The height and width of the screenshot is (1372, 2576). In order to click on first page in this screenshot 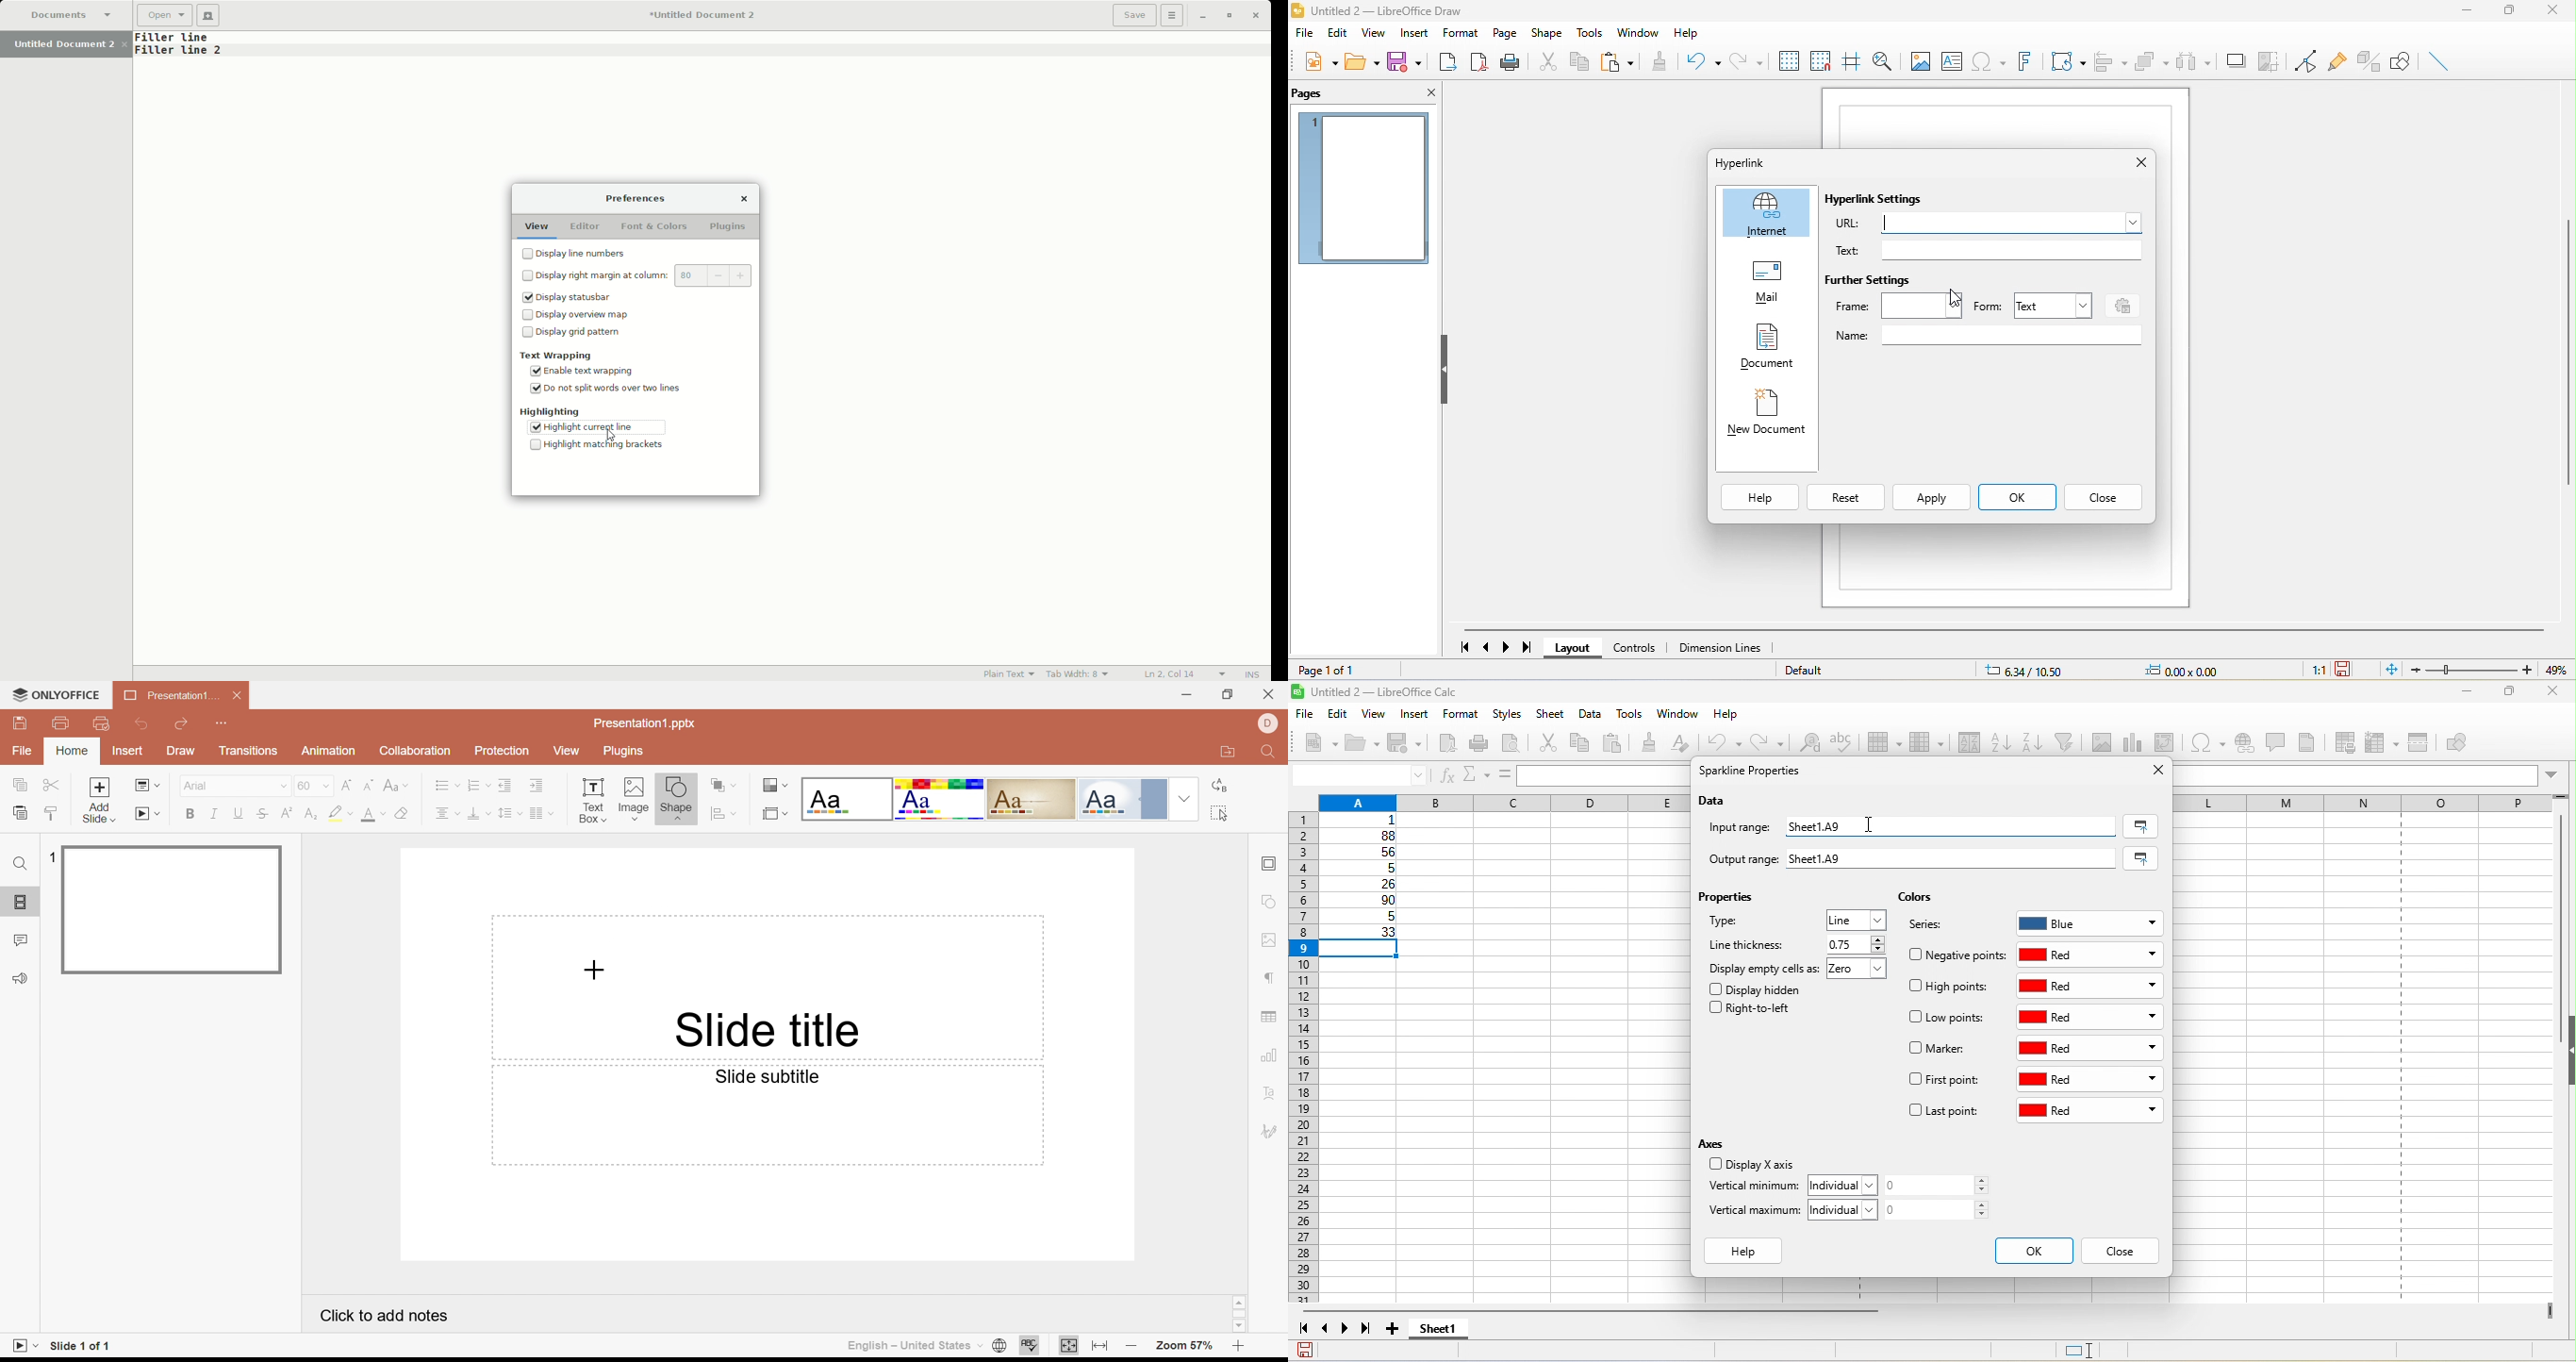, I will do `click(1464, 648)`.